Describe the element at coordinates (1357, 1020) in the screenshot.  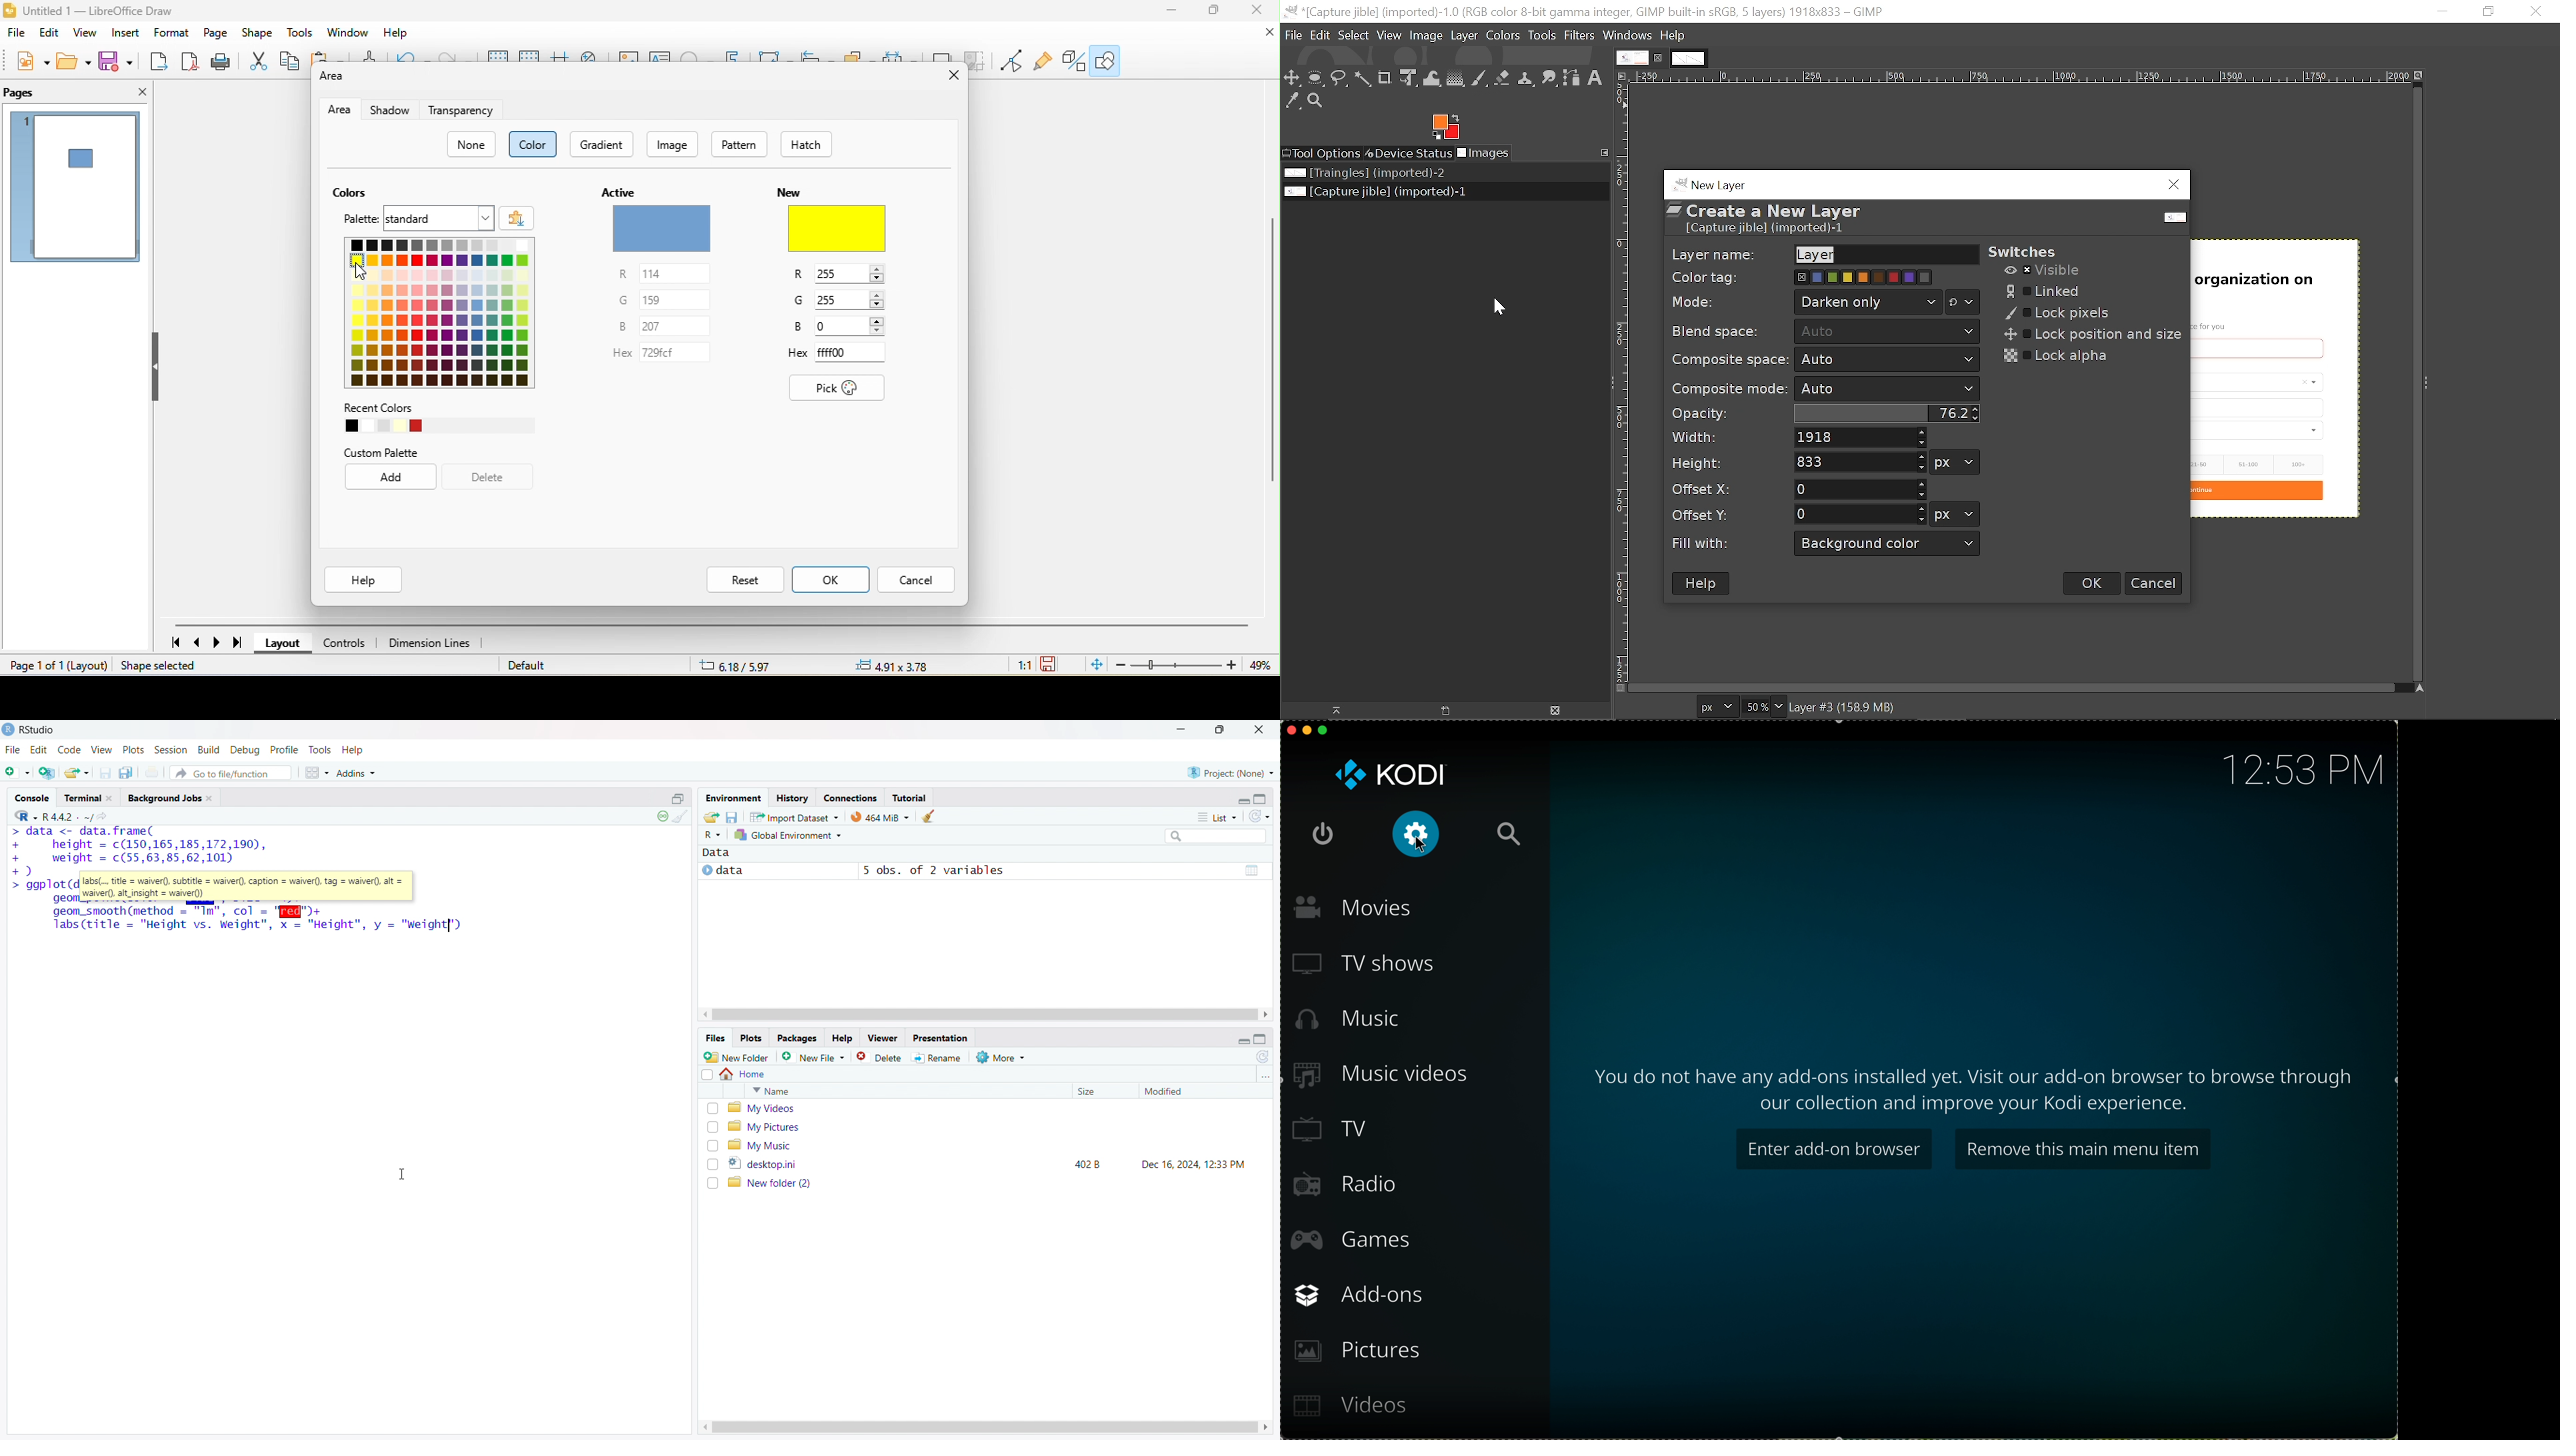
I see `music` at that location.